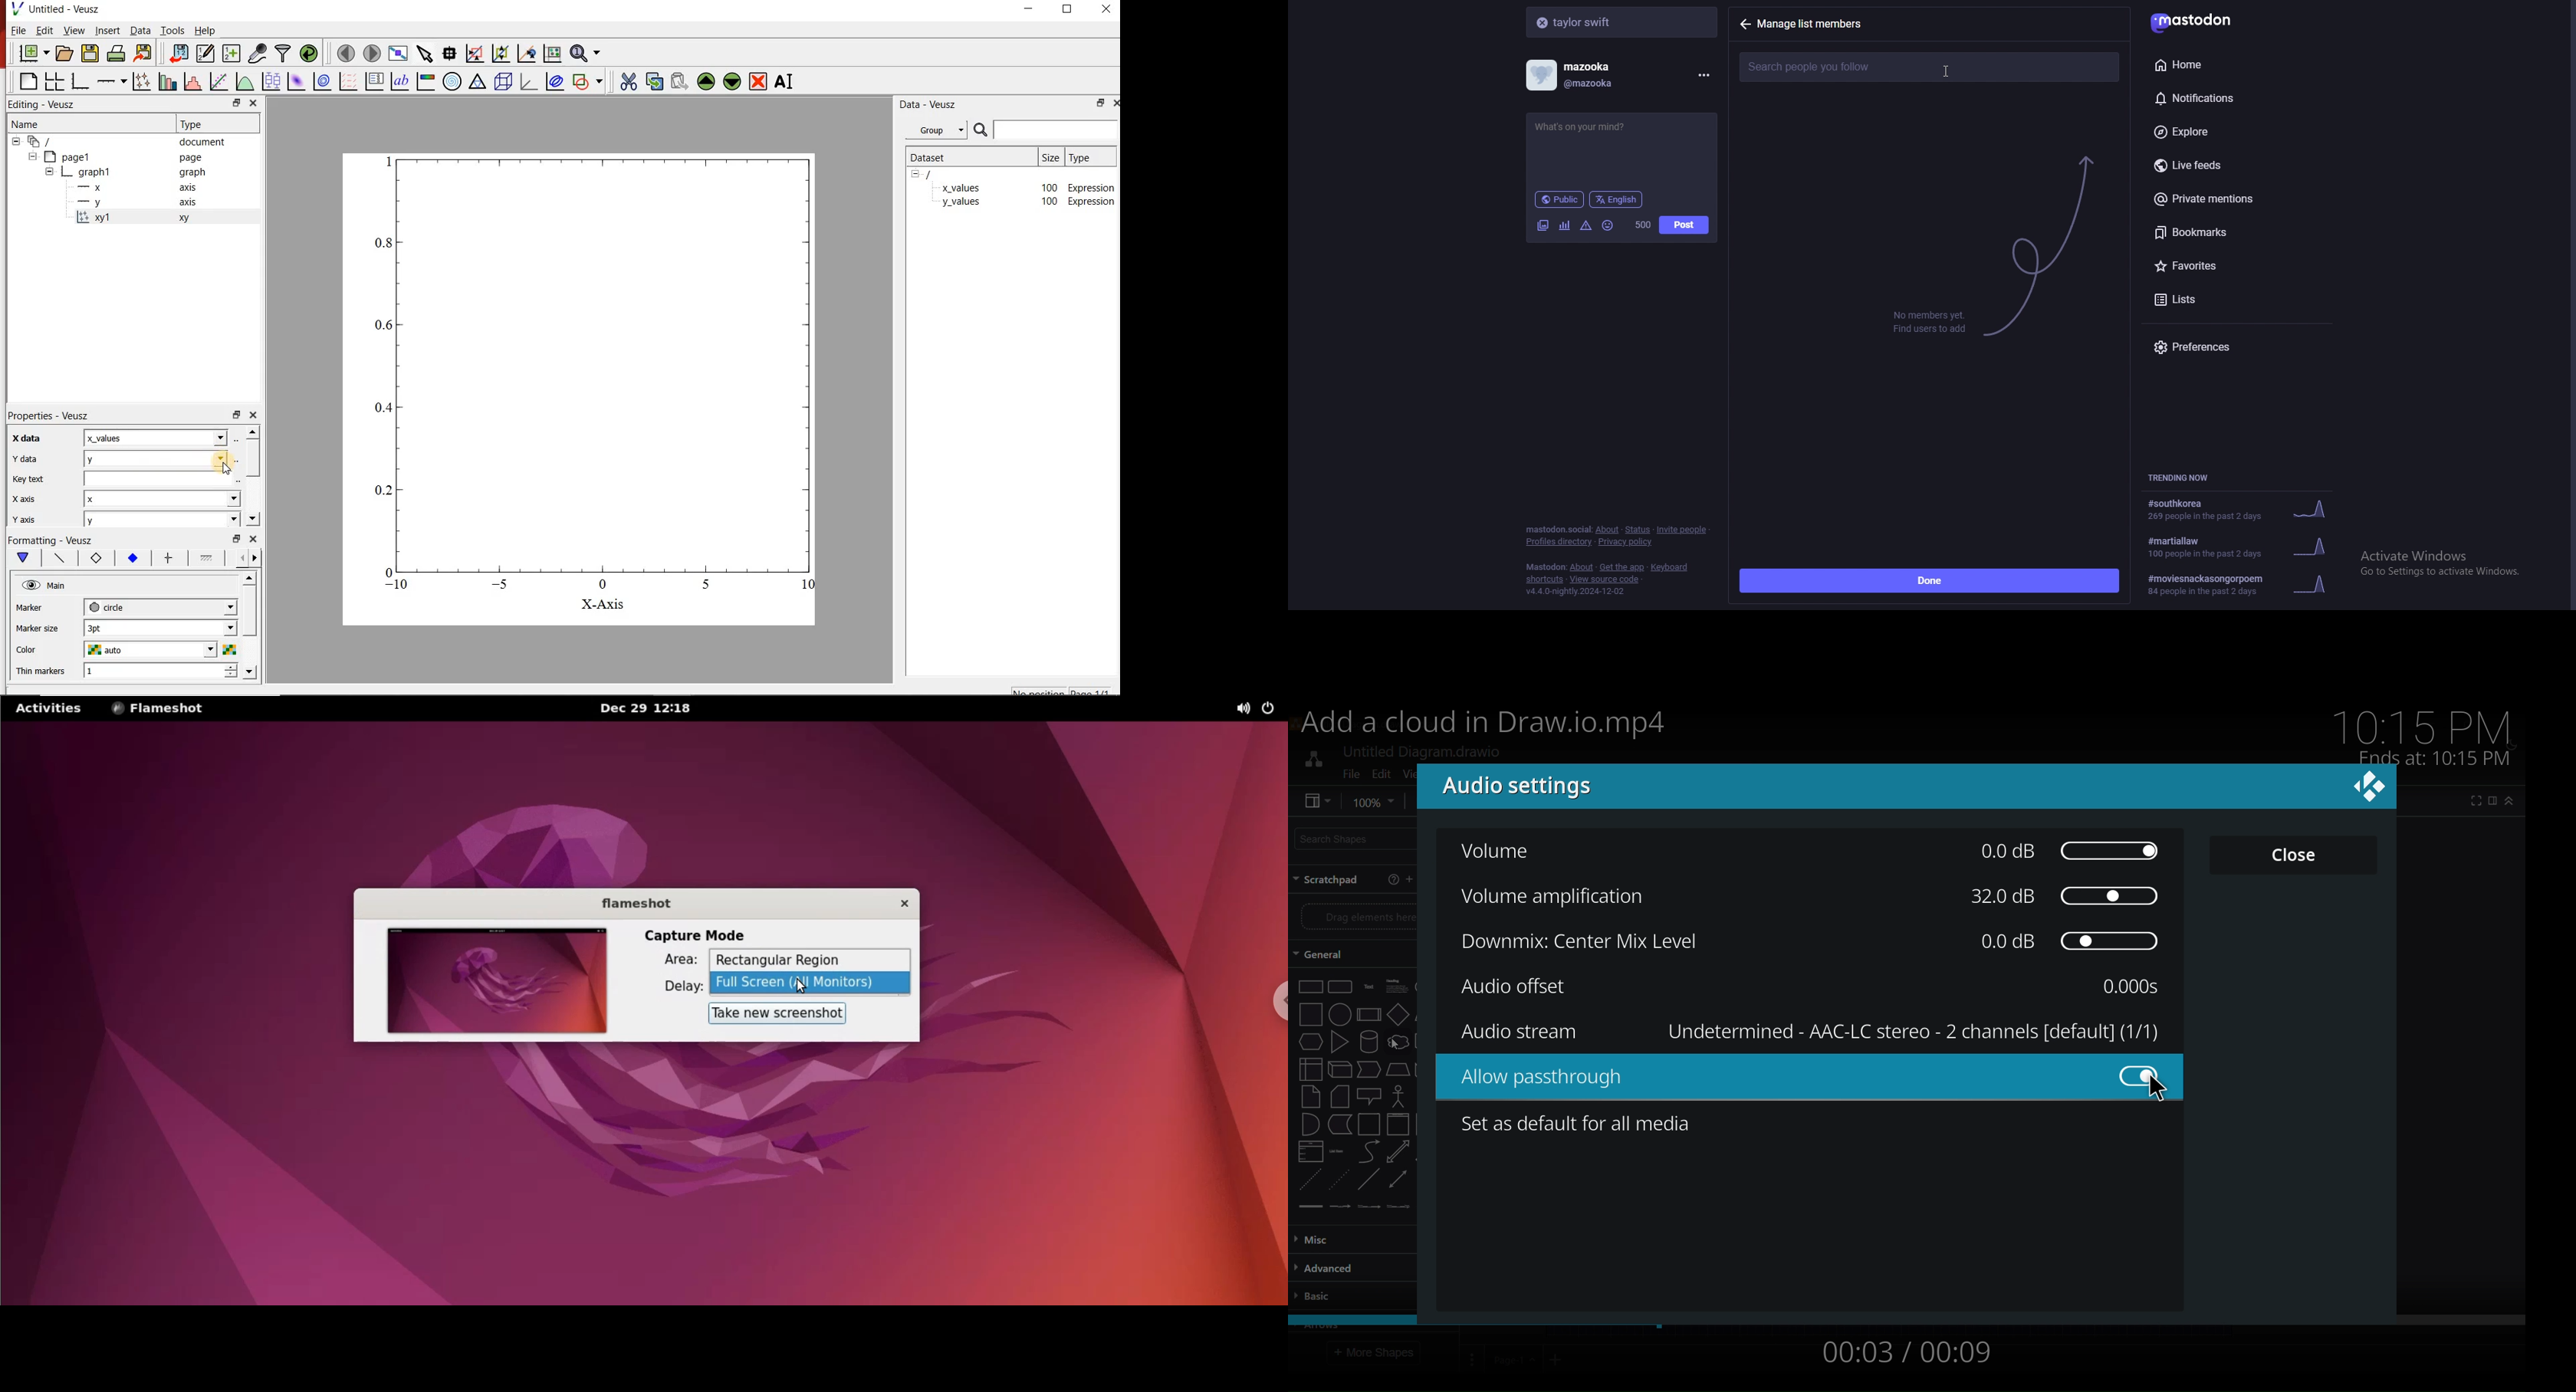 The height and width of the screenshot is (1400, 2576). What do you see at coordinates (2244, 585) in the screenshot?
I see `trending` at bounding box center [2244, 585].